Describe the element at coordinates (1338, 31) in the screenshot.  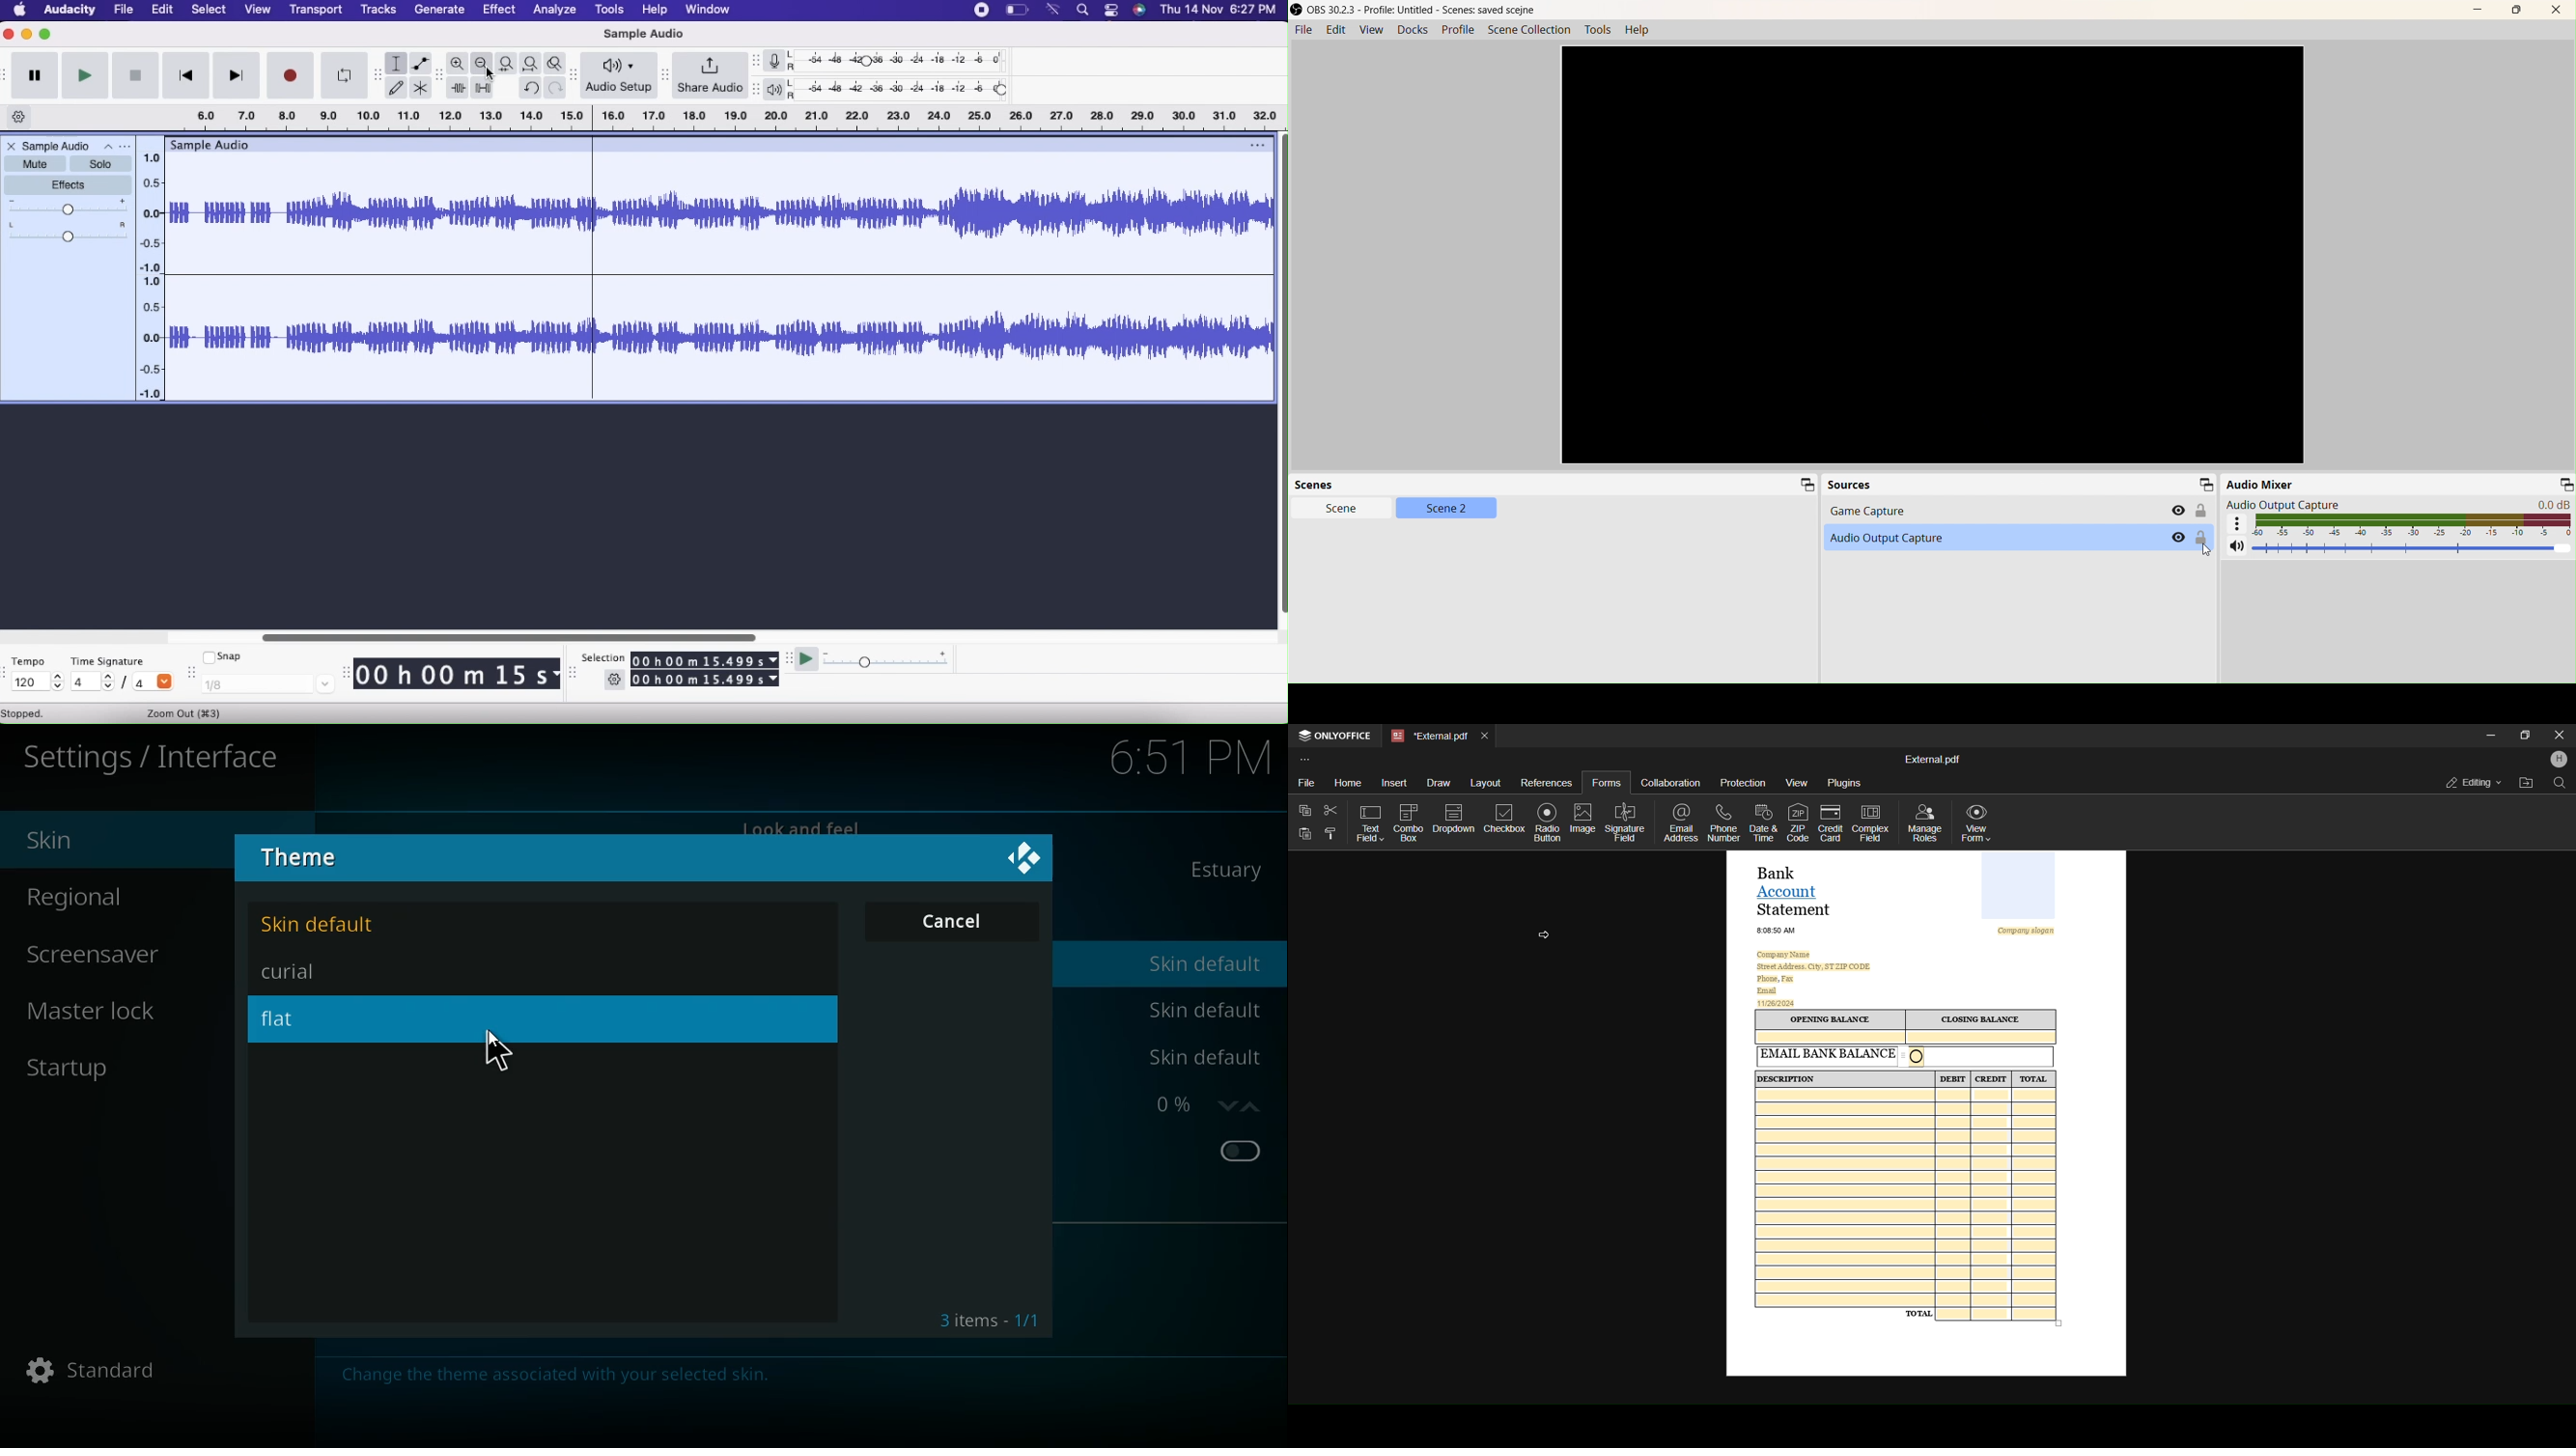
I see `Edit` at that location.